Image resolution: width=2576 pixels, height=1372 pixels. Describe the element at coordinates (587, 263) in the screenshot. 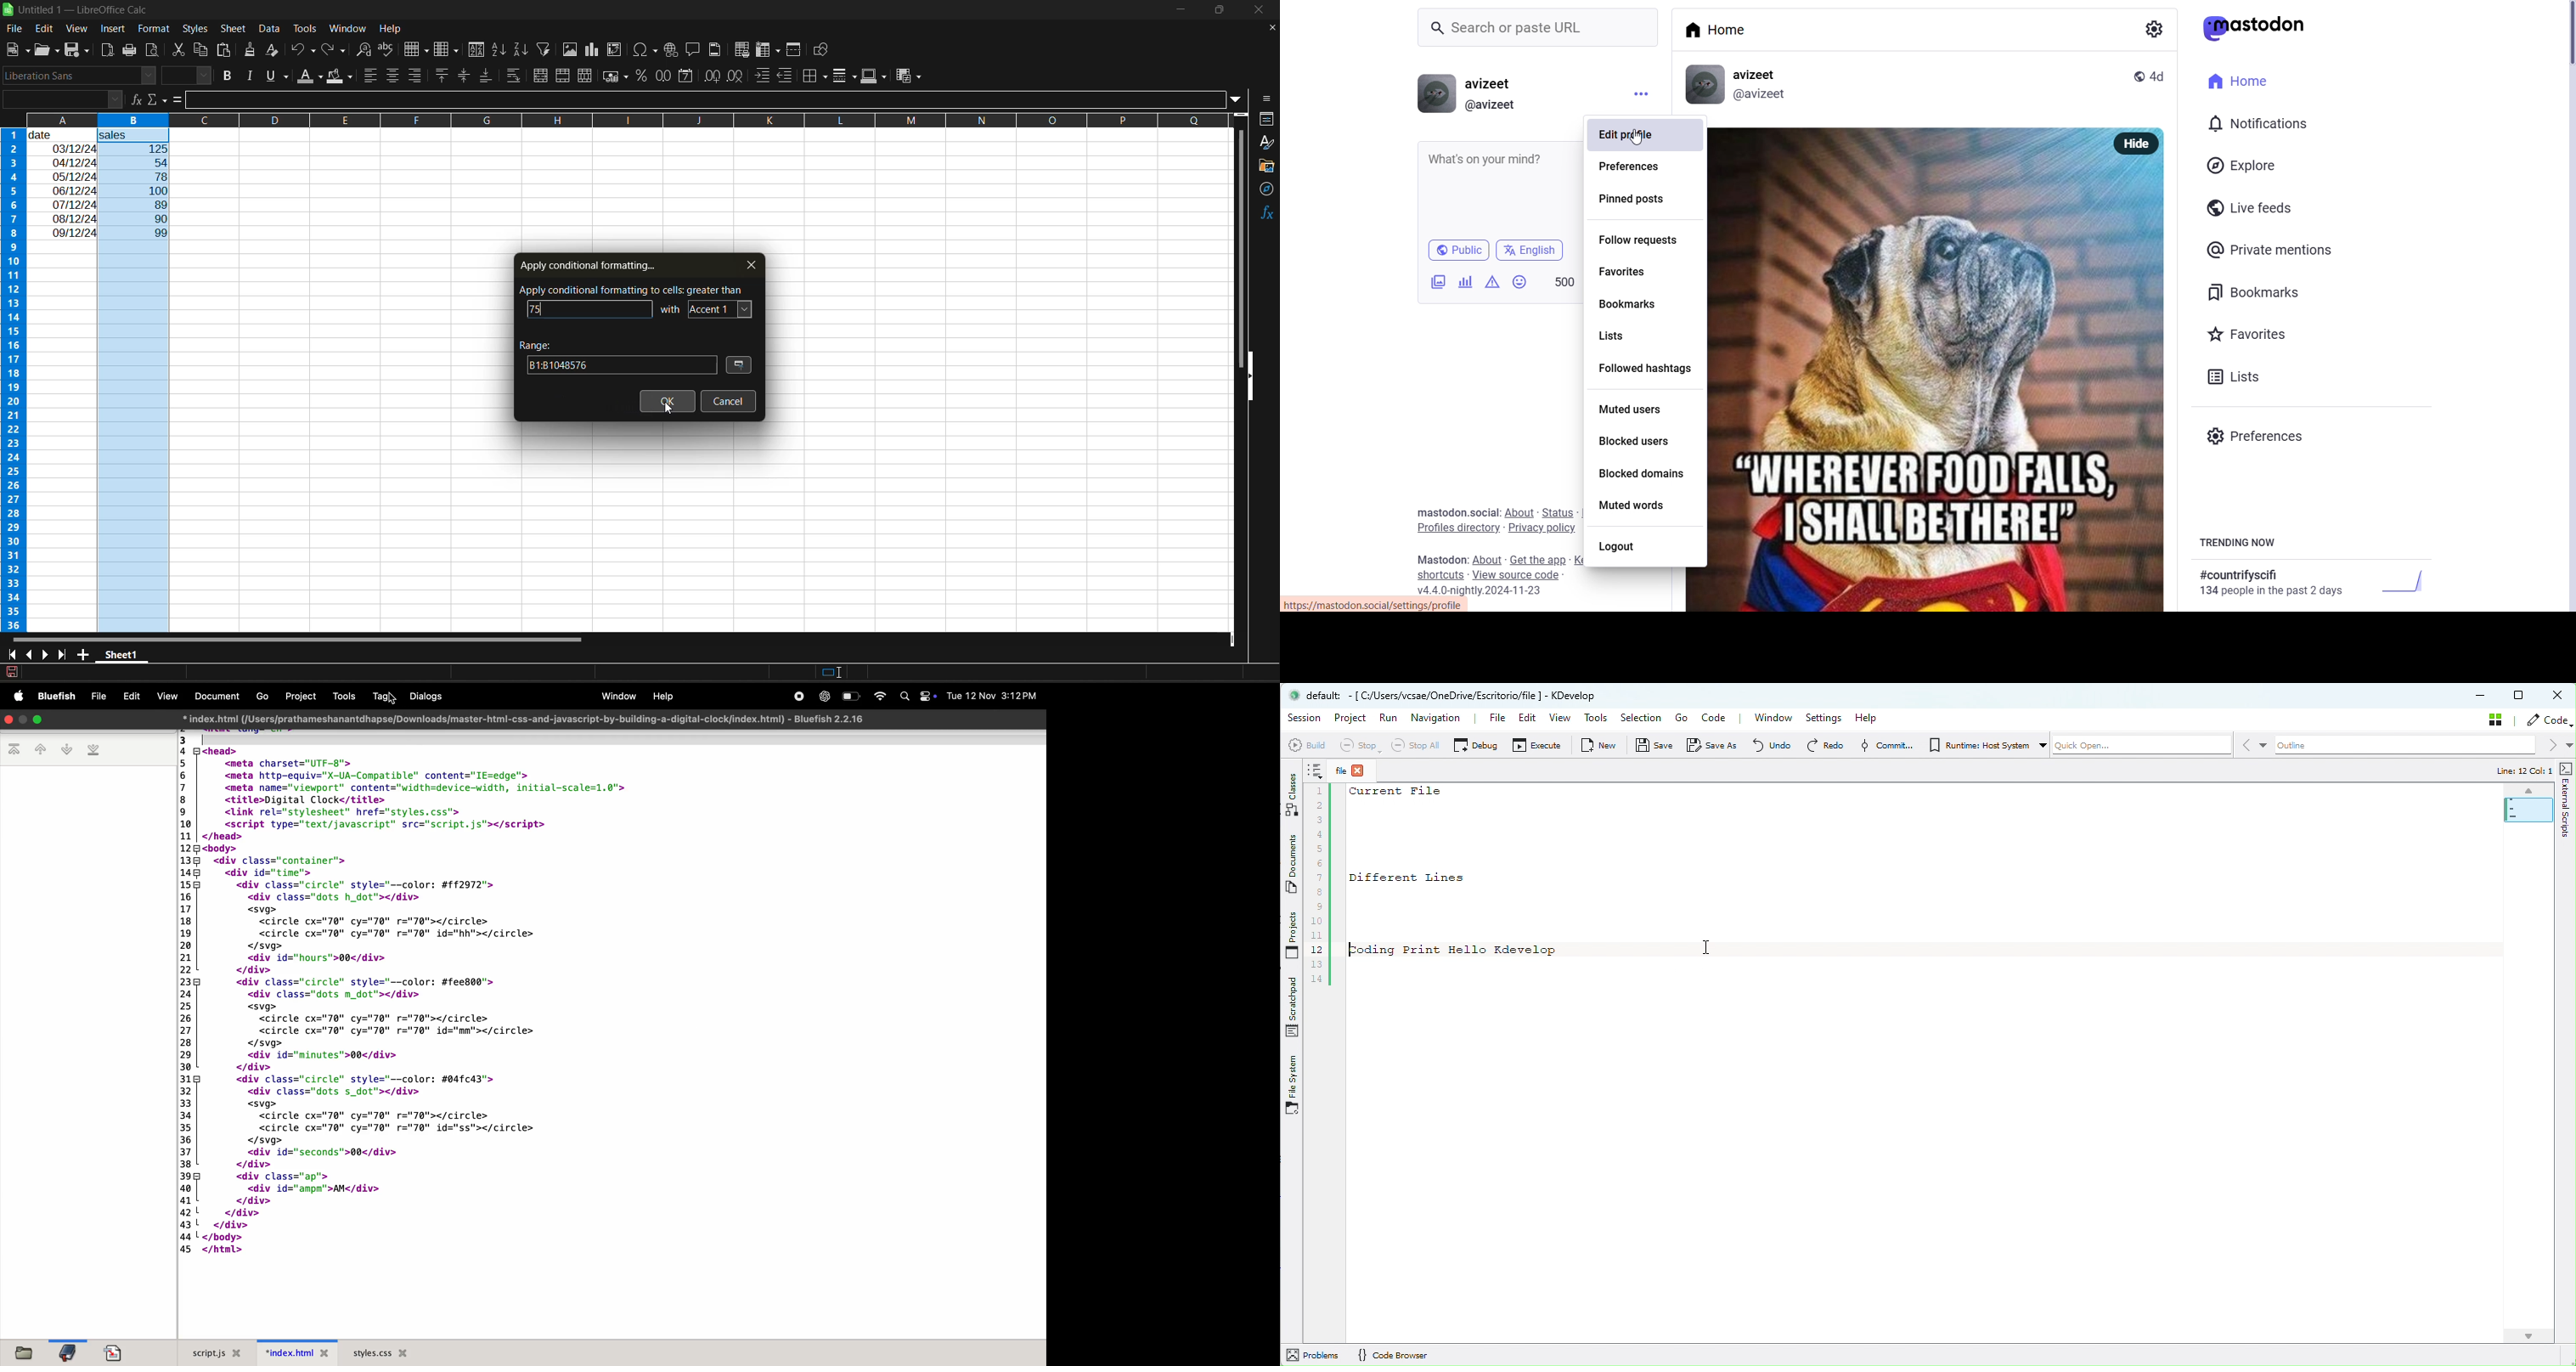

I see `apply conditional formatting` at that location.